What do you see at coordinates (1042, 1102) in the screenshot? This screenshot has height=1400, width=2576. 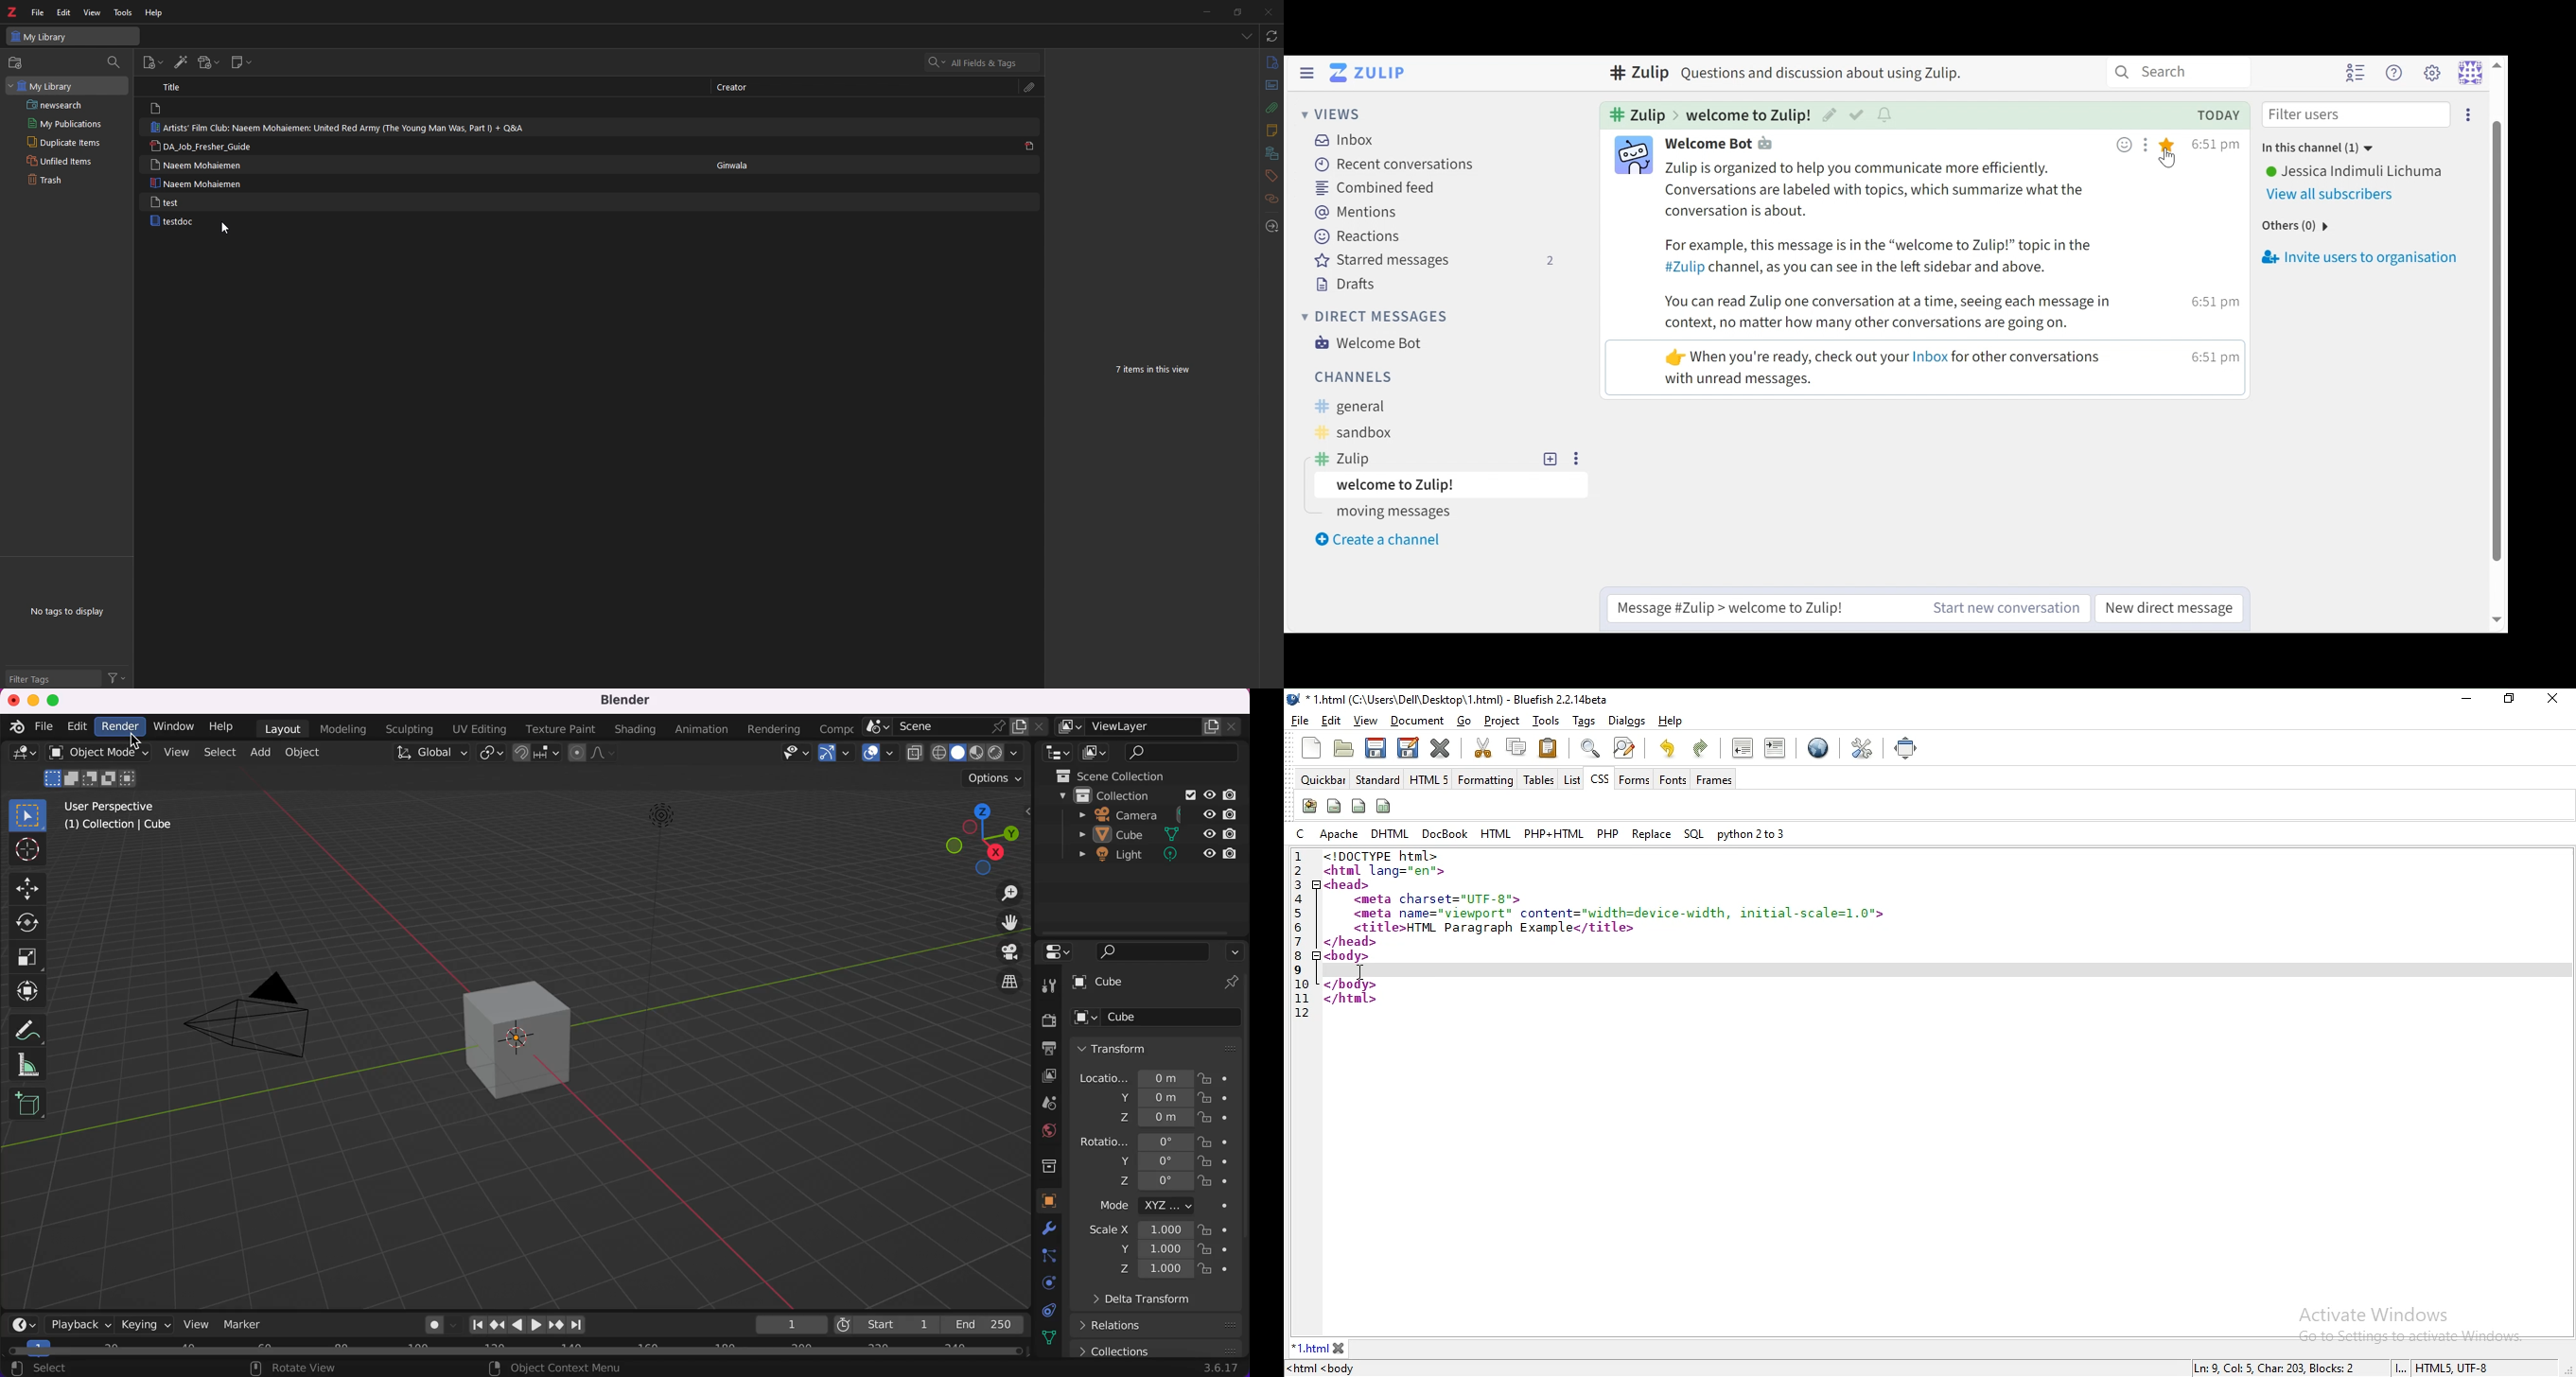 I see `scene` at bounding box center [1042, 1102].